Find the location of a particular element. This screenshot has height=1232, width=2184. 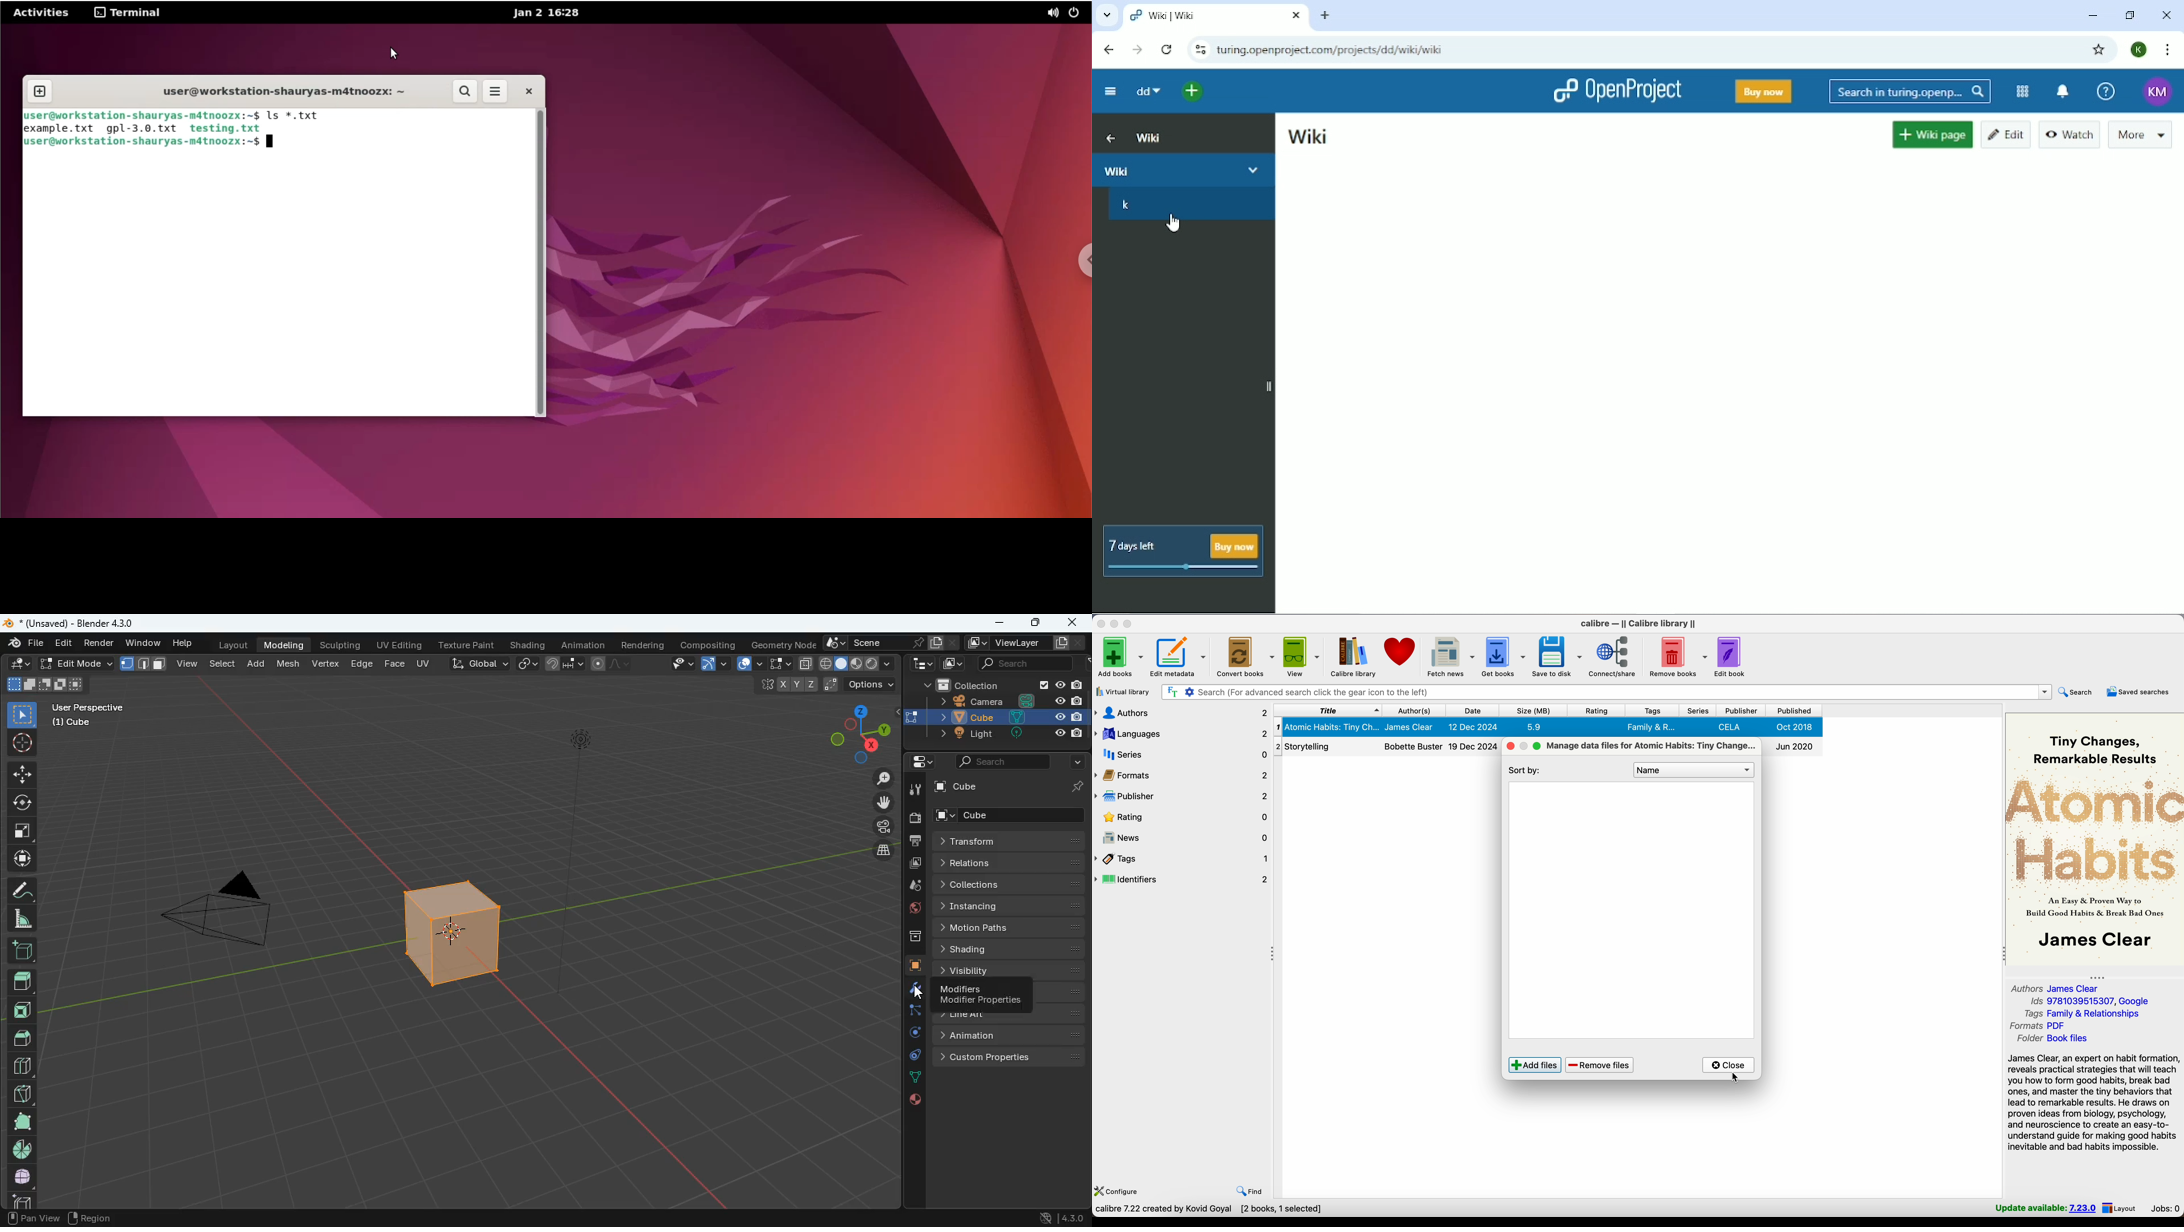

motion is located at coordinates (1009, 927).